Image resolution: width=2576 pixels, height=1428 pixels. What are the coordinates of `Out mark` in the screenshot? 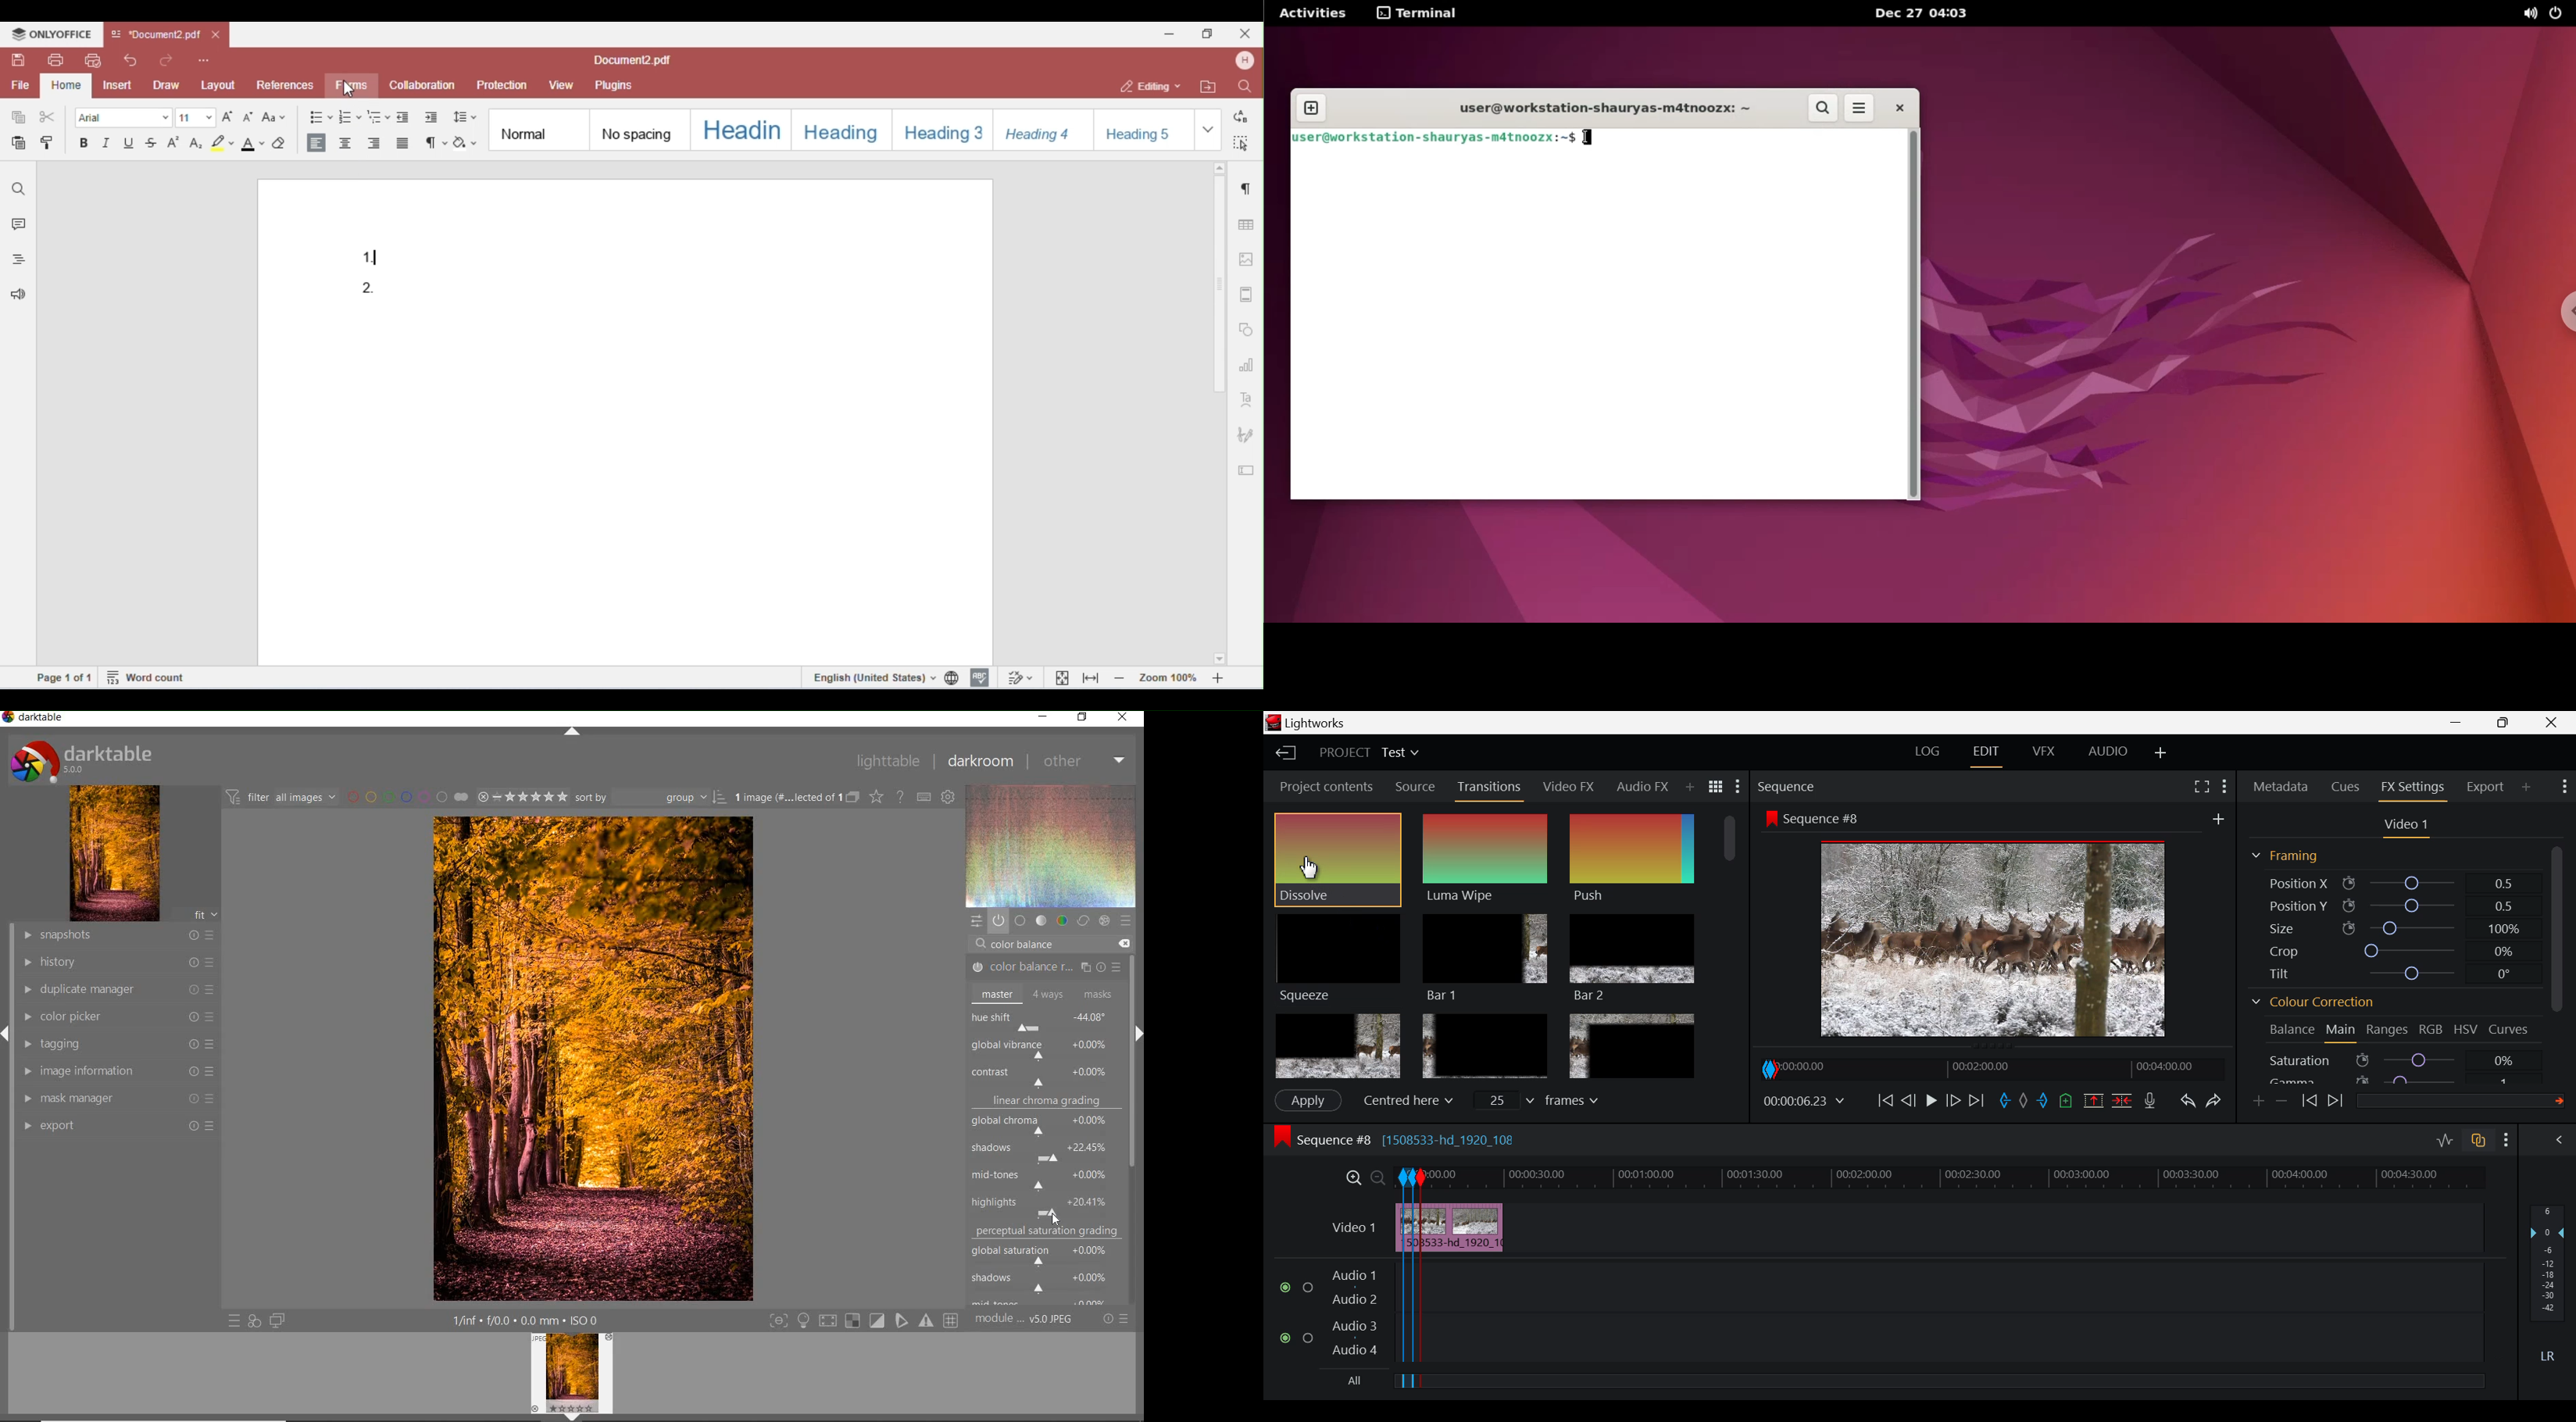 It's located at (2043, 1101).